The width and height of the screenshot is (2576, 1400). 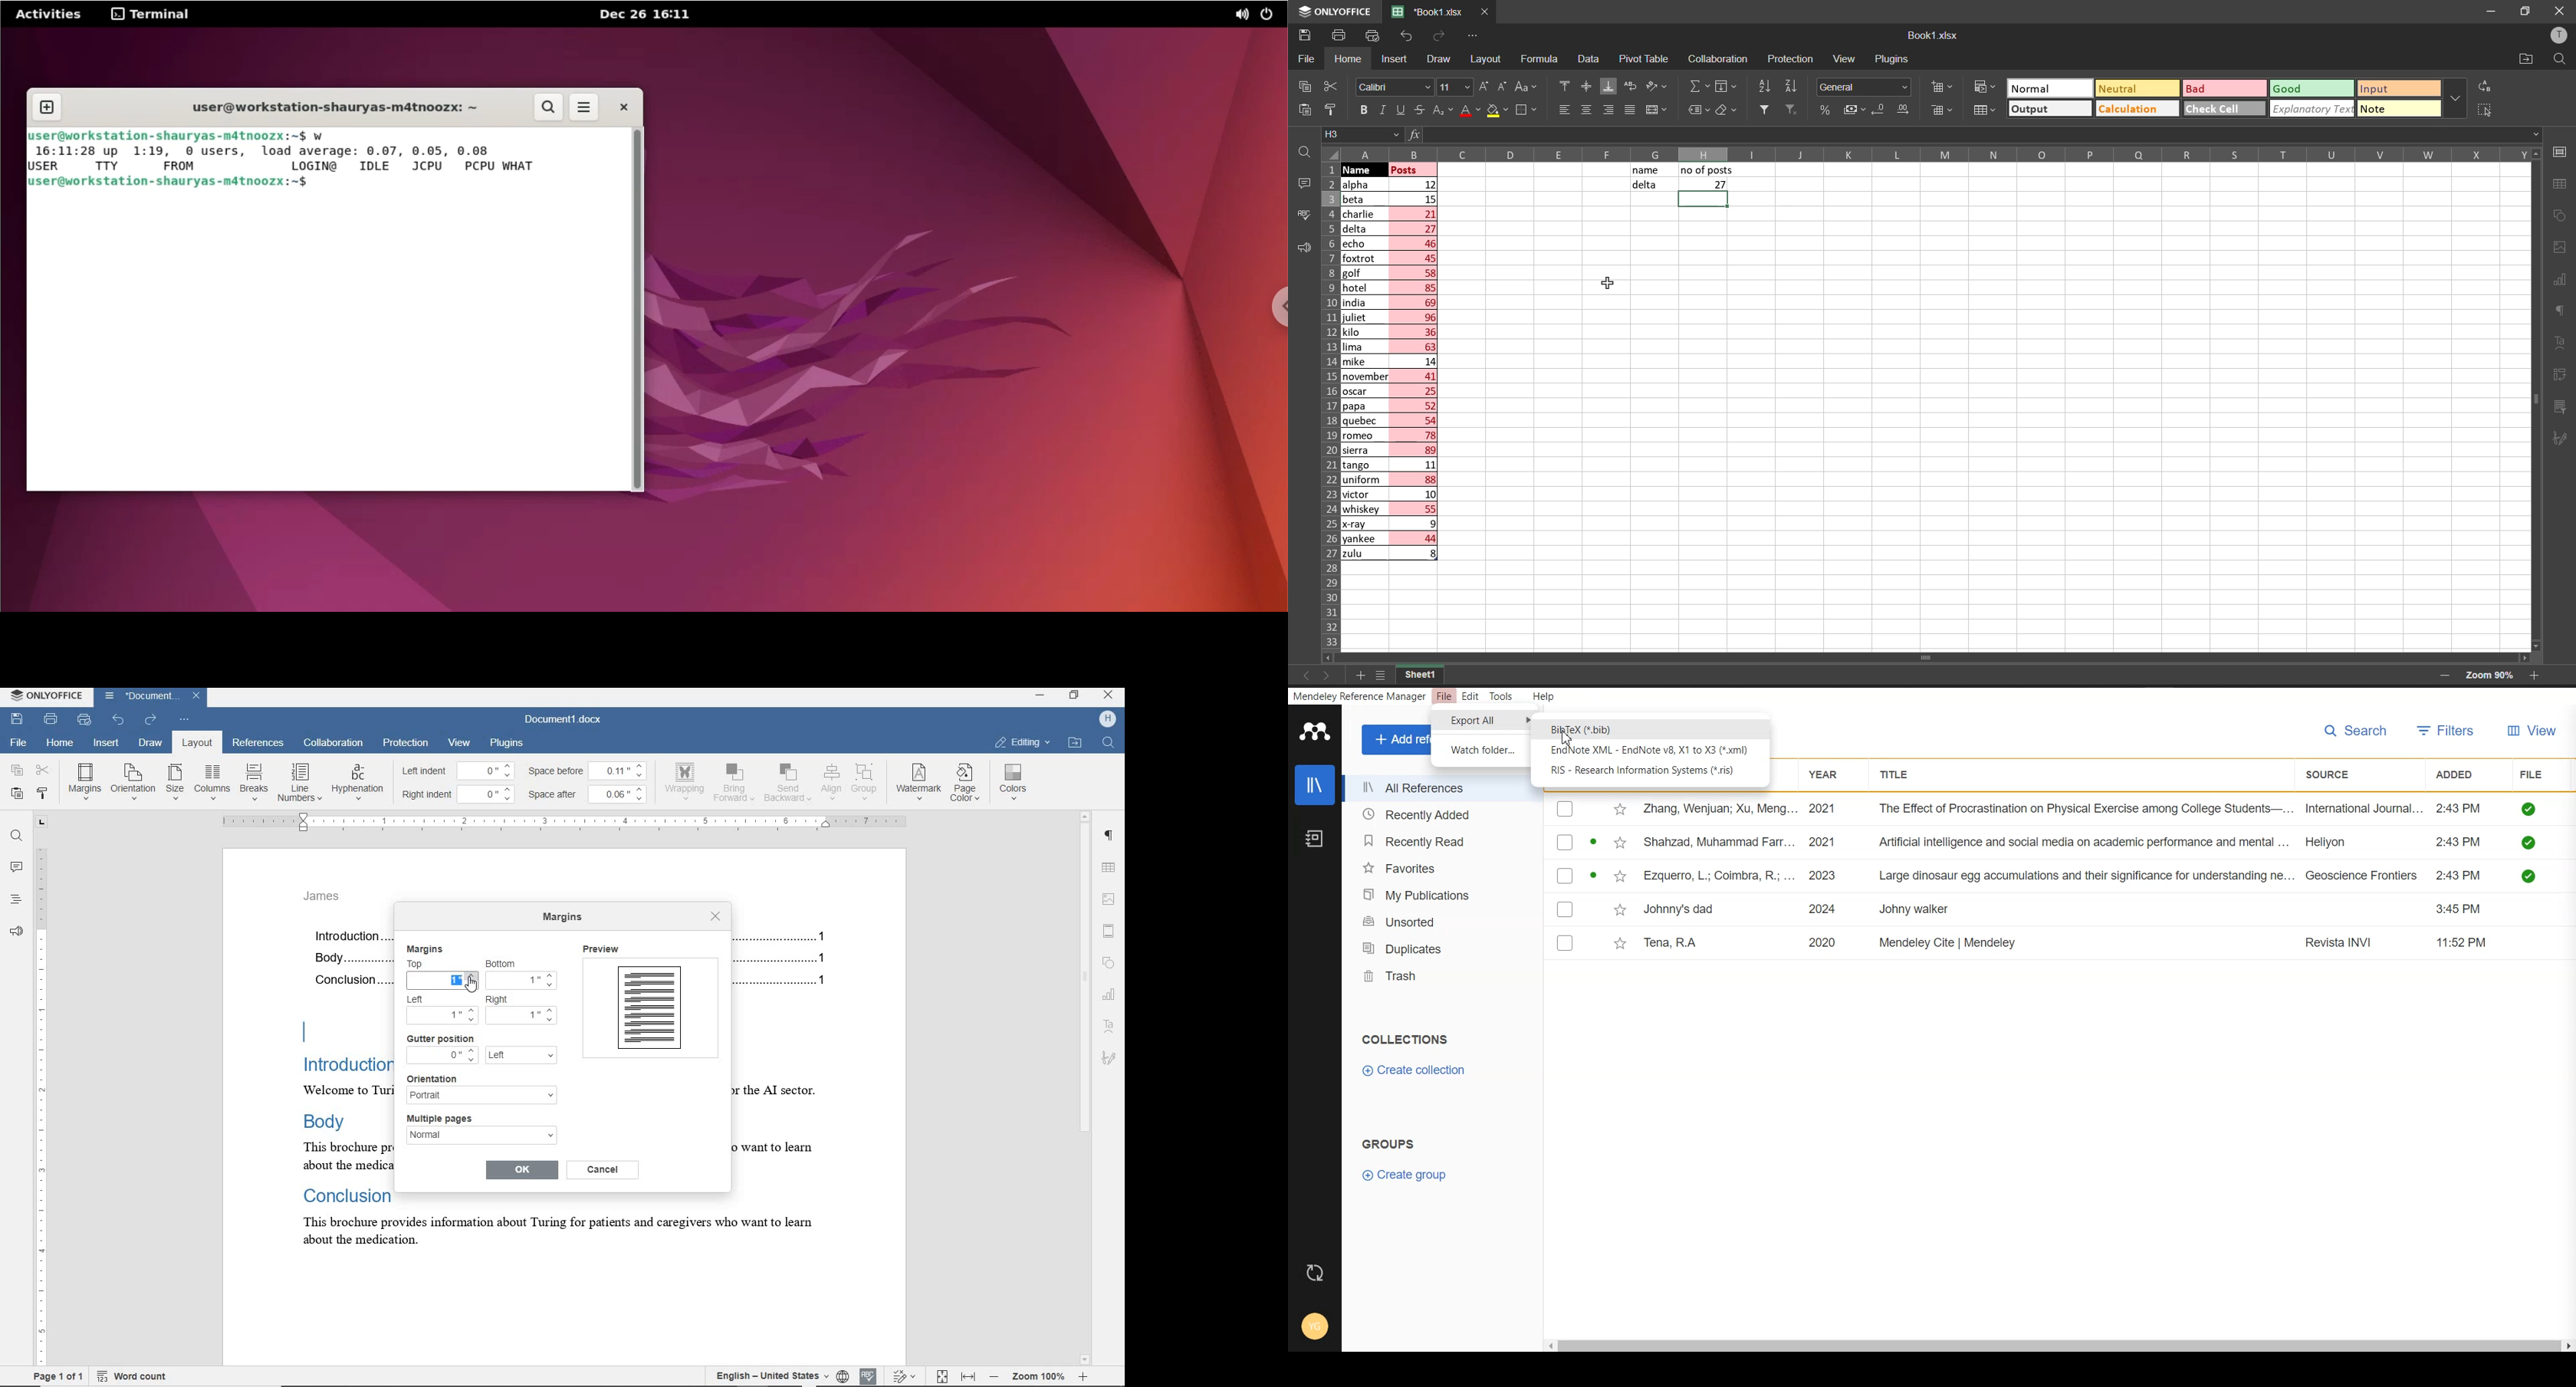 I want to click on collaboration, so click(x=1720, y=58).